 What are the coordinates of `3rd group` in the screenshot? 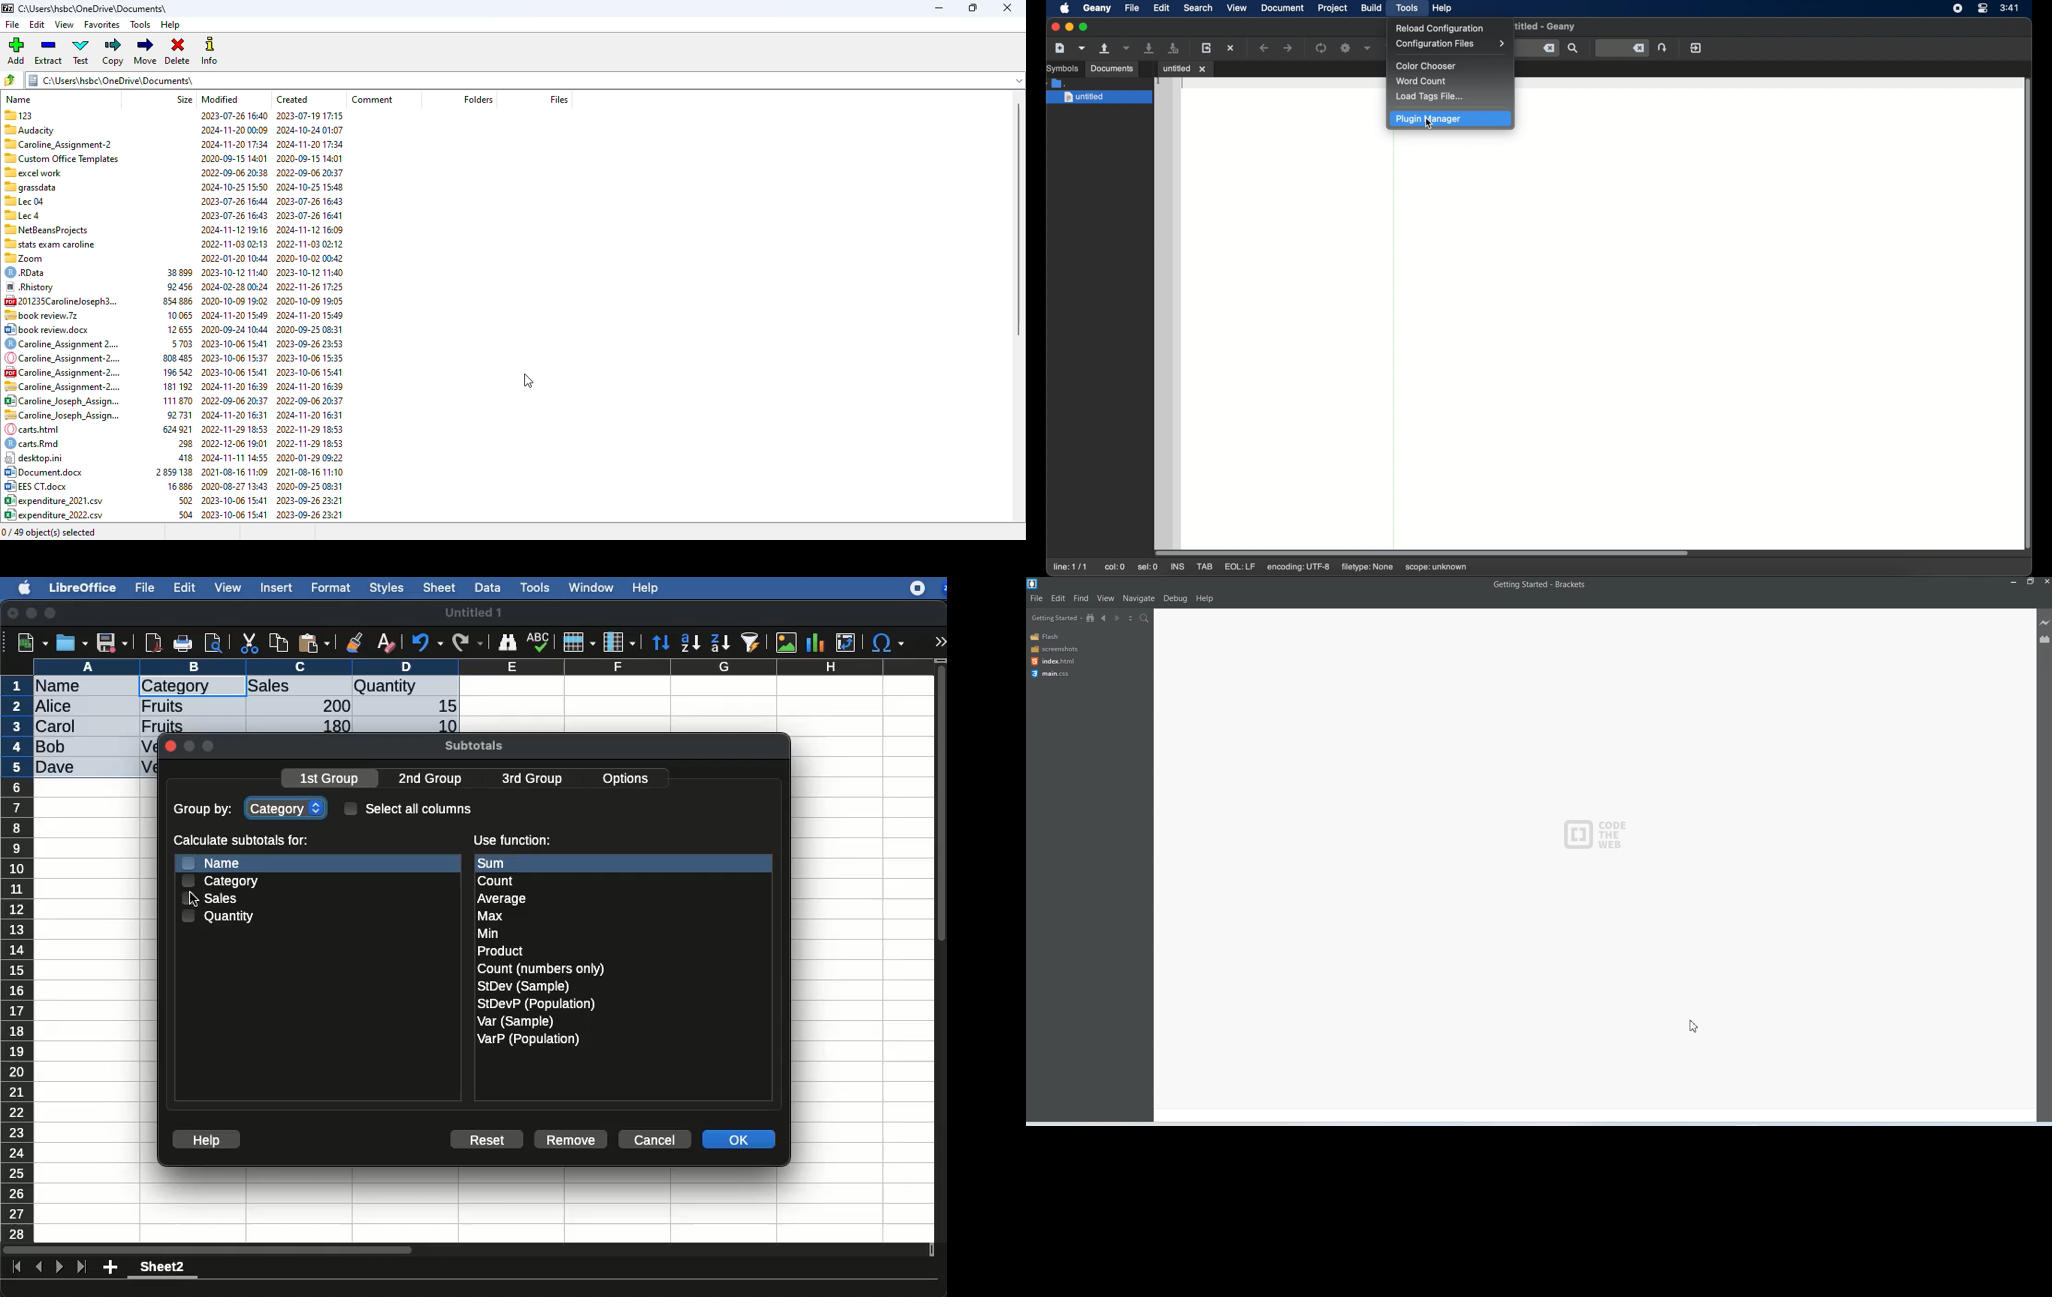 It's located at (532, 780).